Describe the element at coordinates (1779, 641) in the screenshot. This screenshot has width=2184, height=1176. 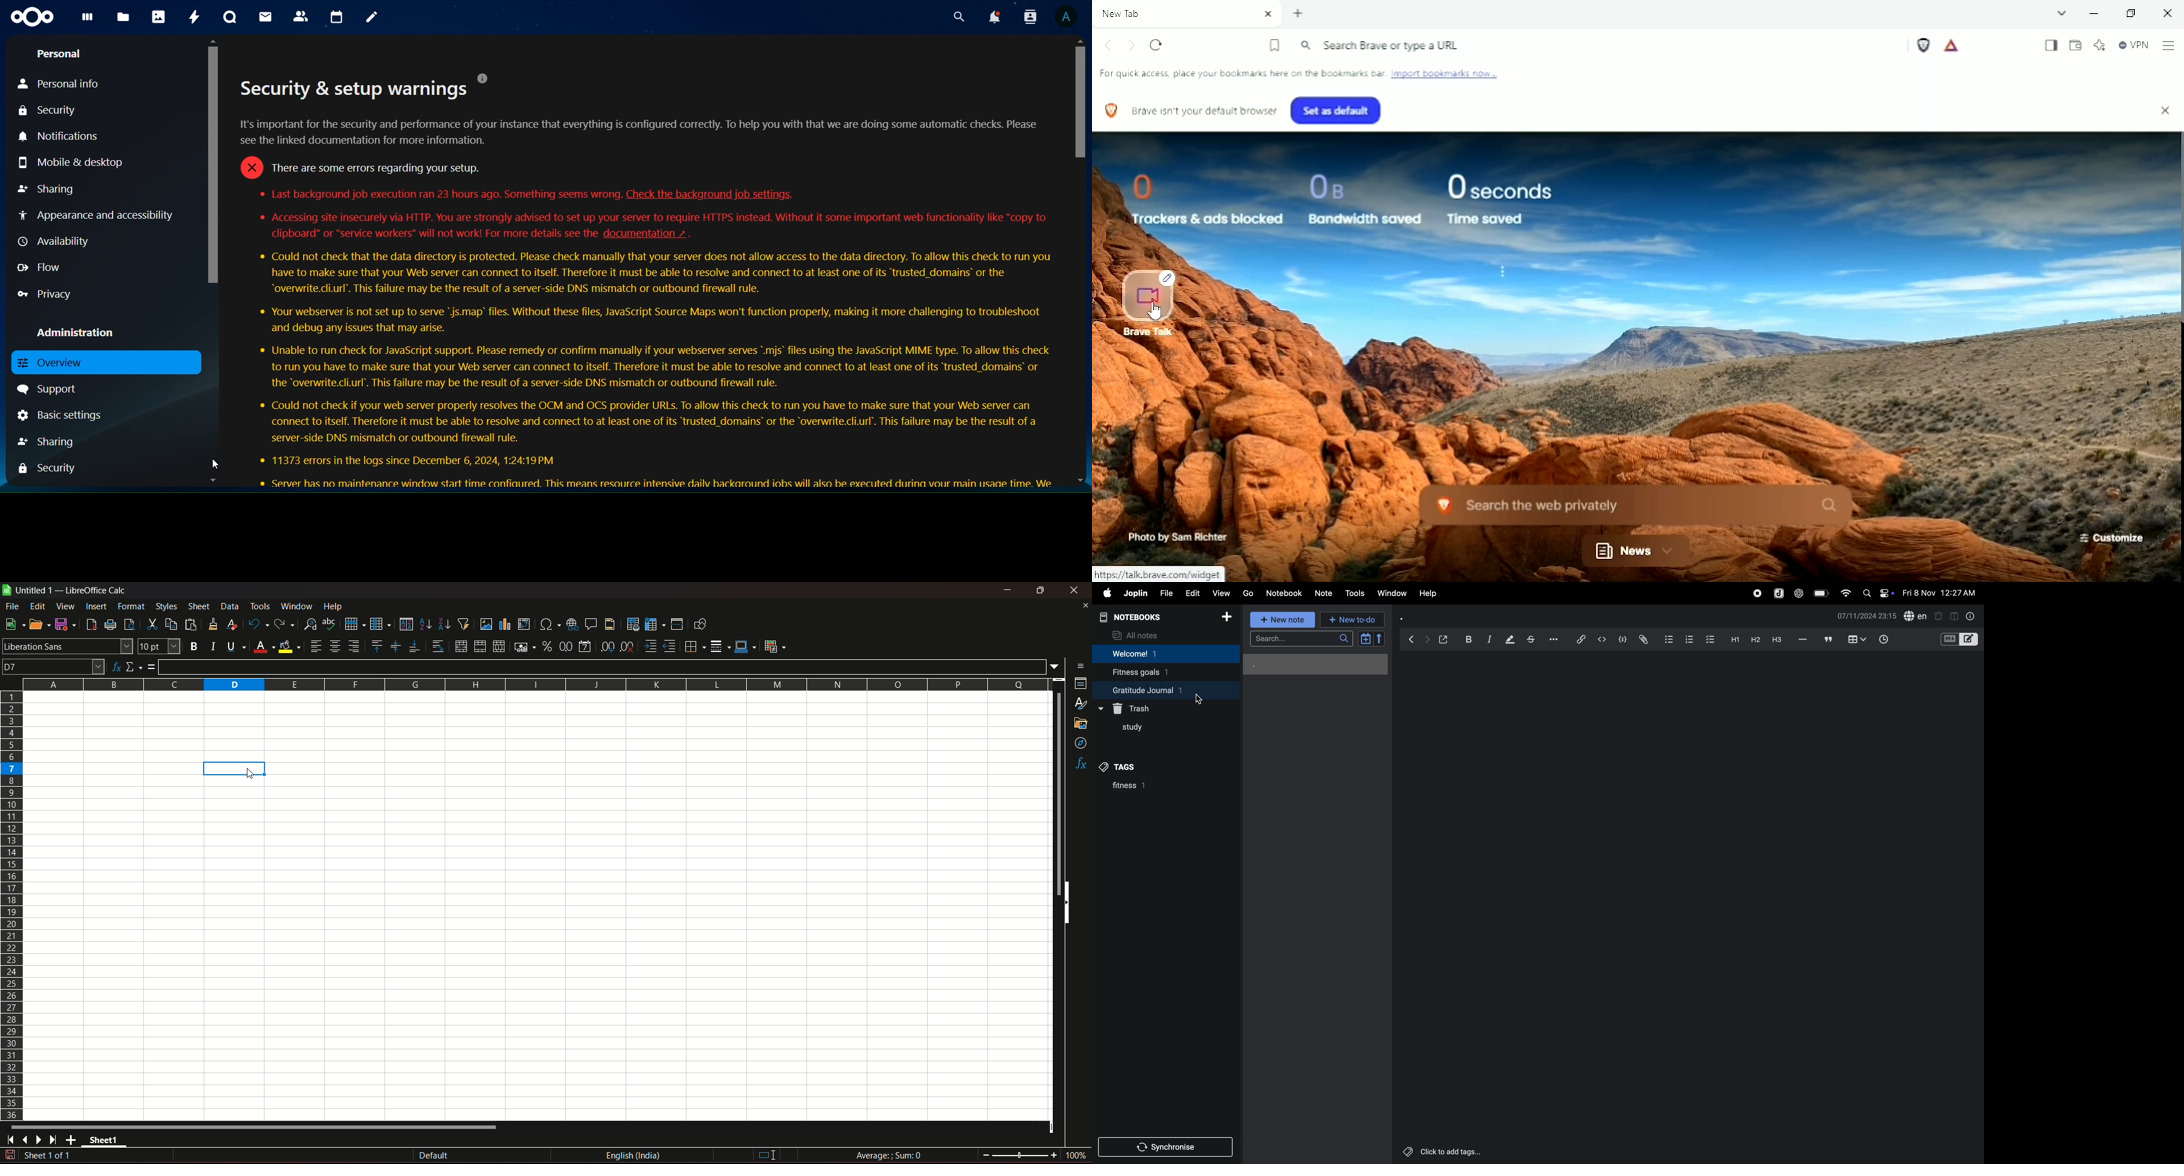
I see `heading 3` at that location.